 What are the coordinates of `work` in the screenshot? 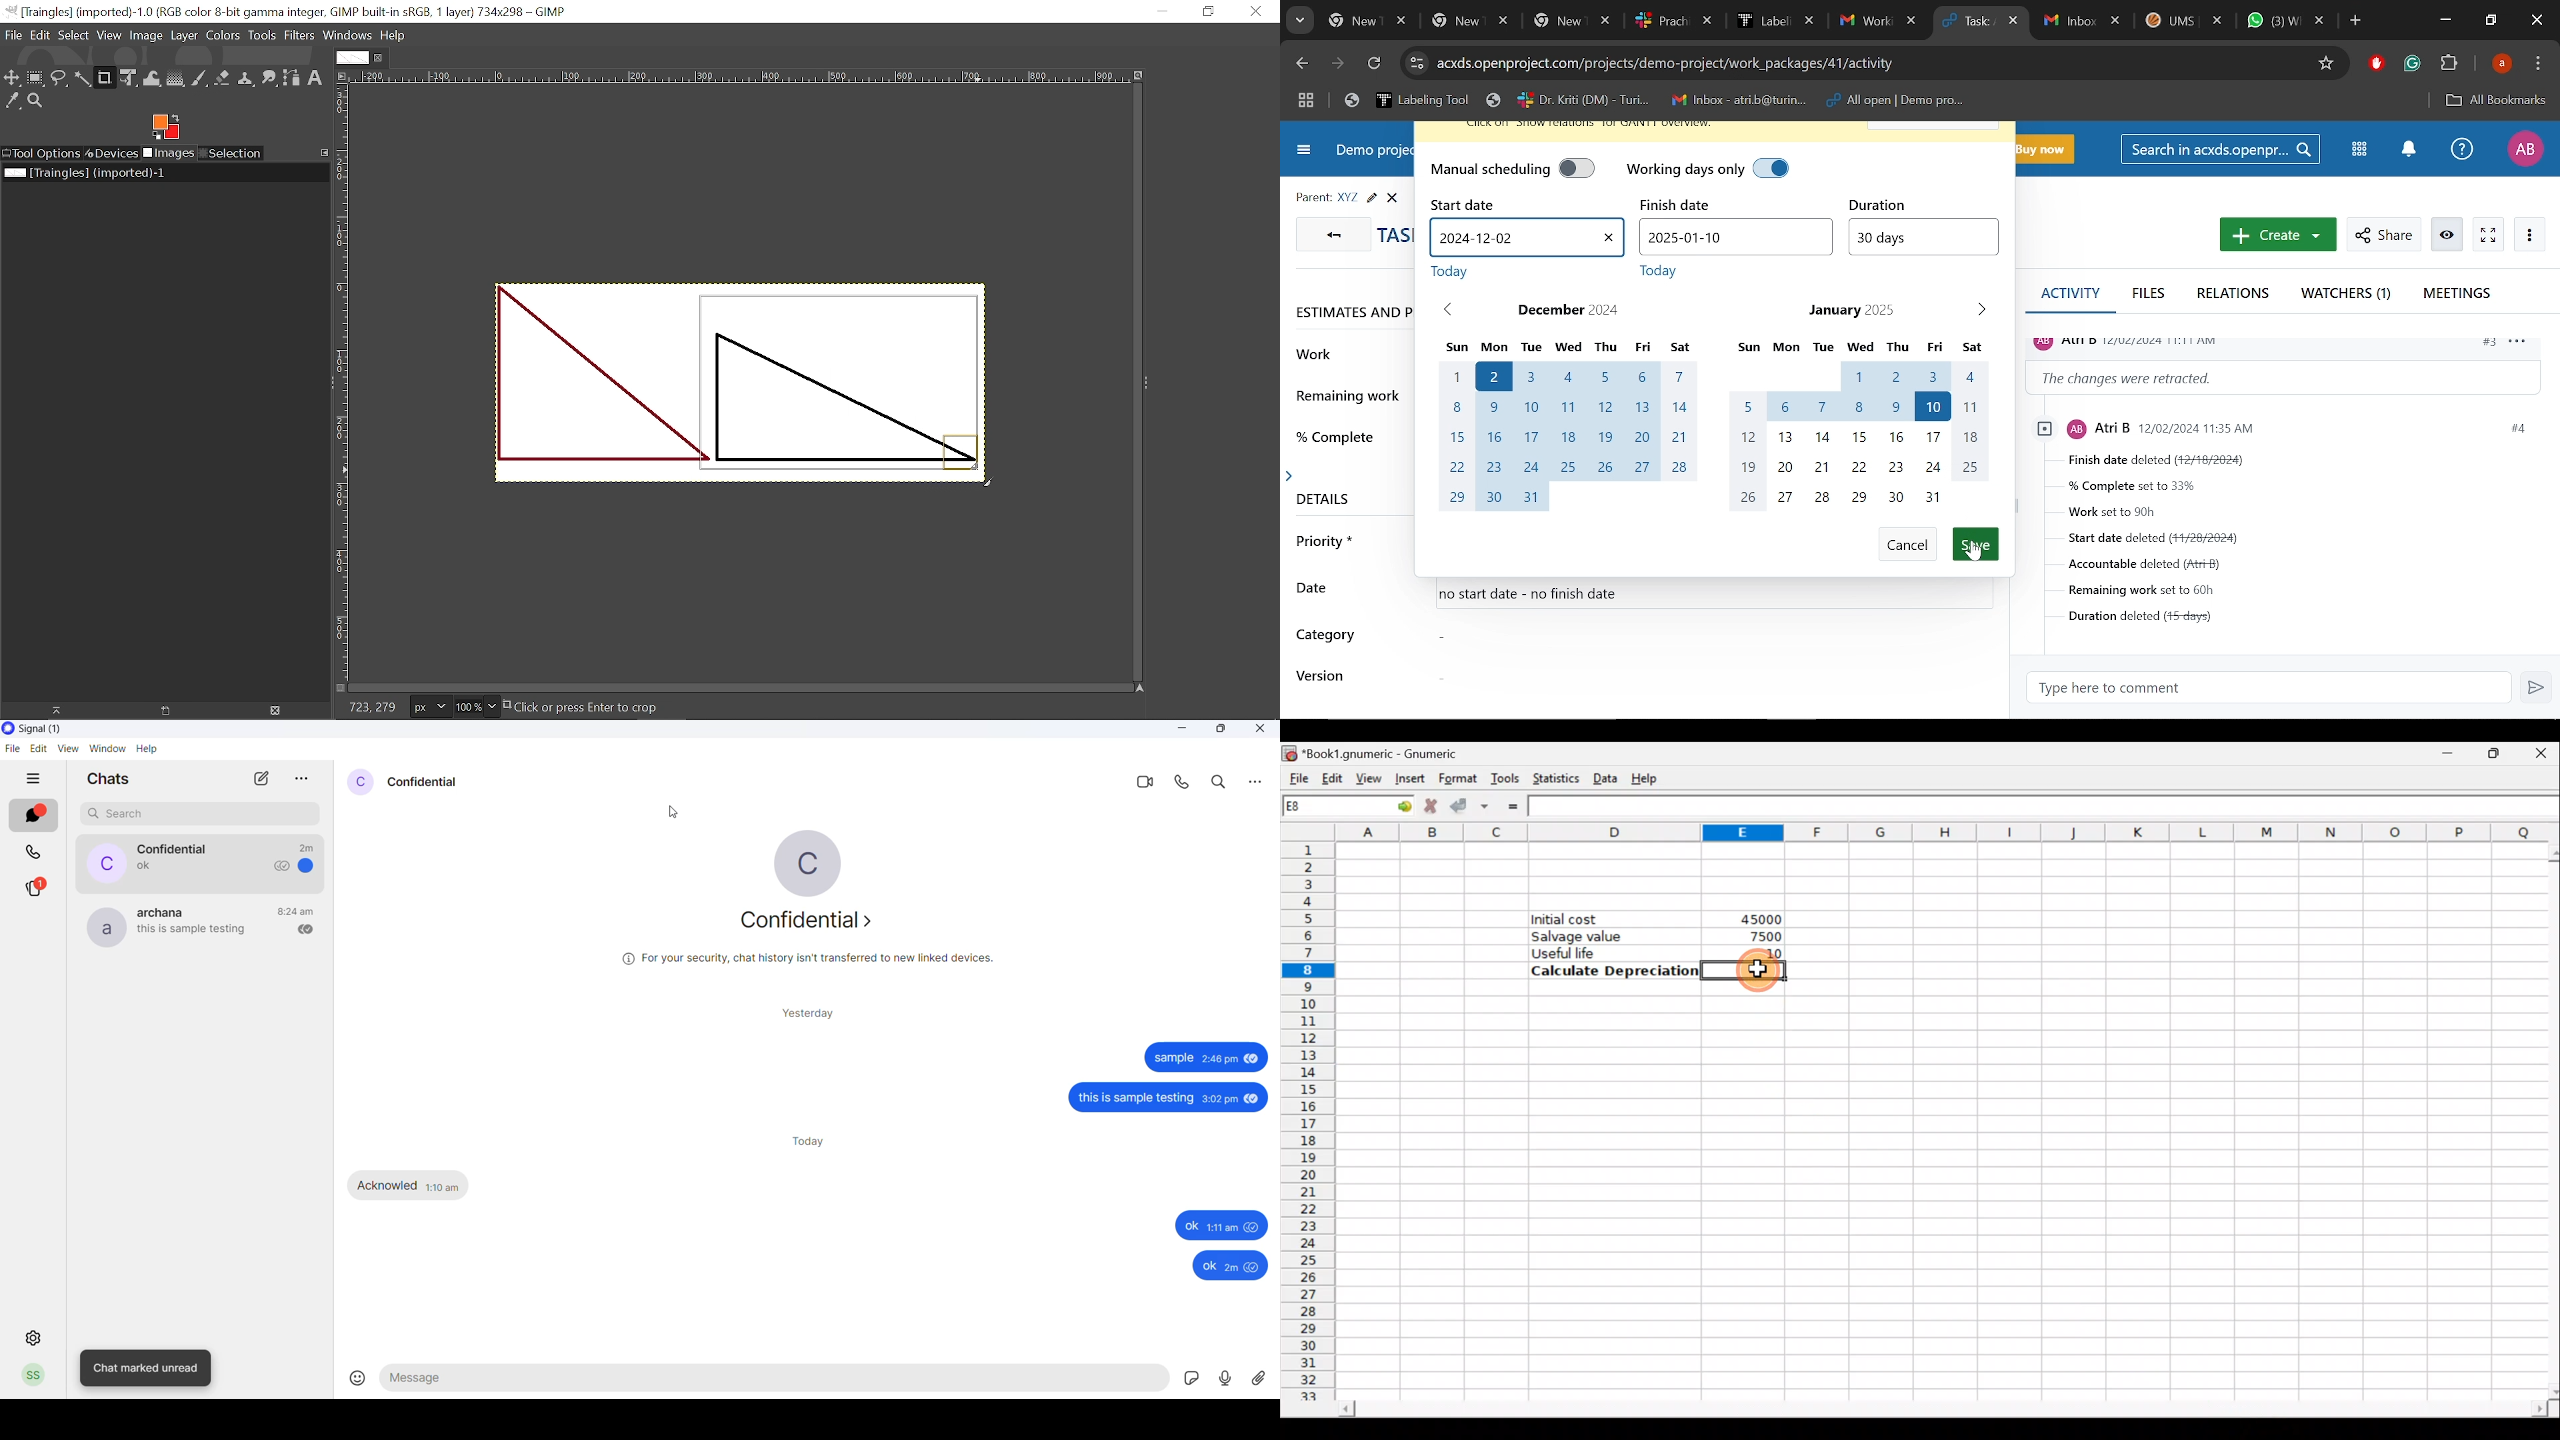 It's located at (1317, 354).